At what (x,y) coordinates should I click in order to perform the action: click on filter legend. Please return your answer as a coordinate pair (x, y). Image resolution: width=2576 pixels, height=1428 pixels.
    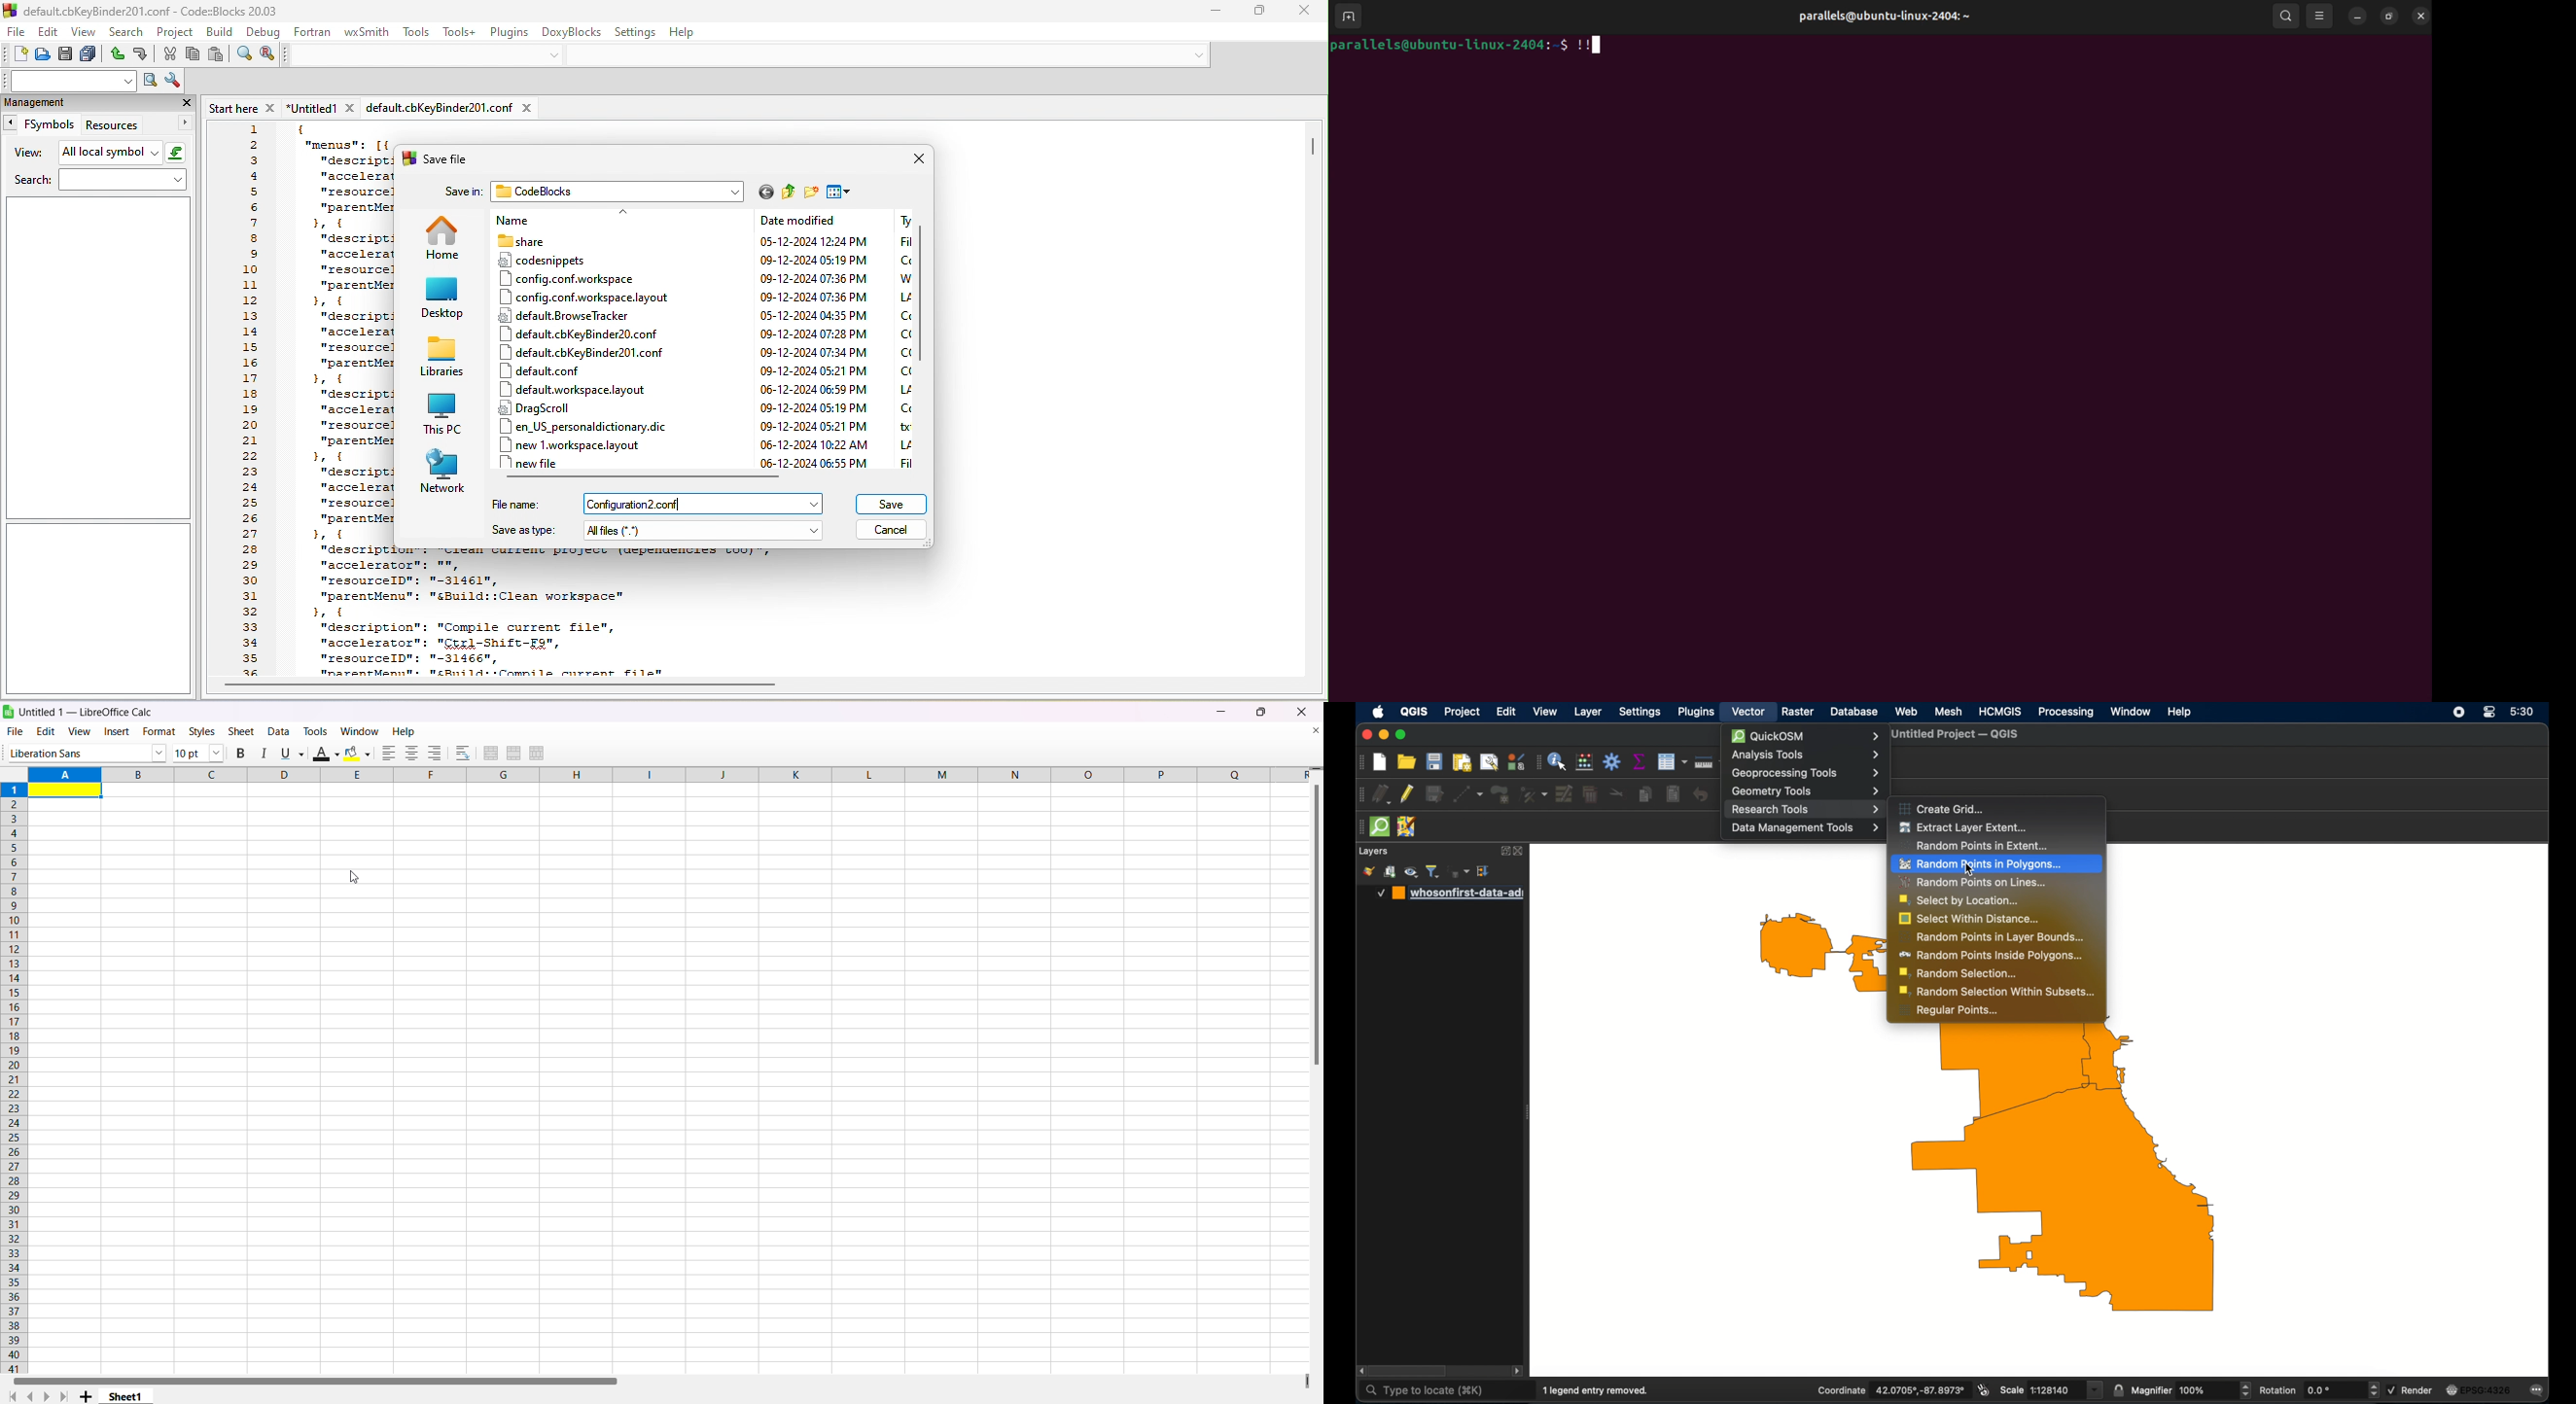
    Looking at the image, I should click on (1434, 871).